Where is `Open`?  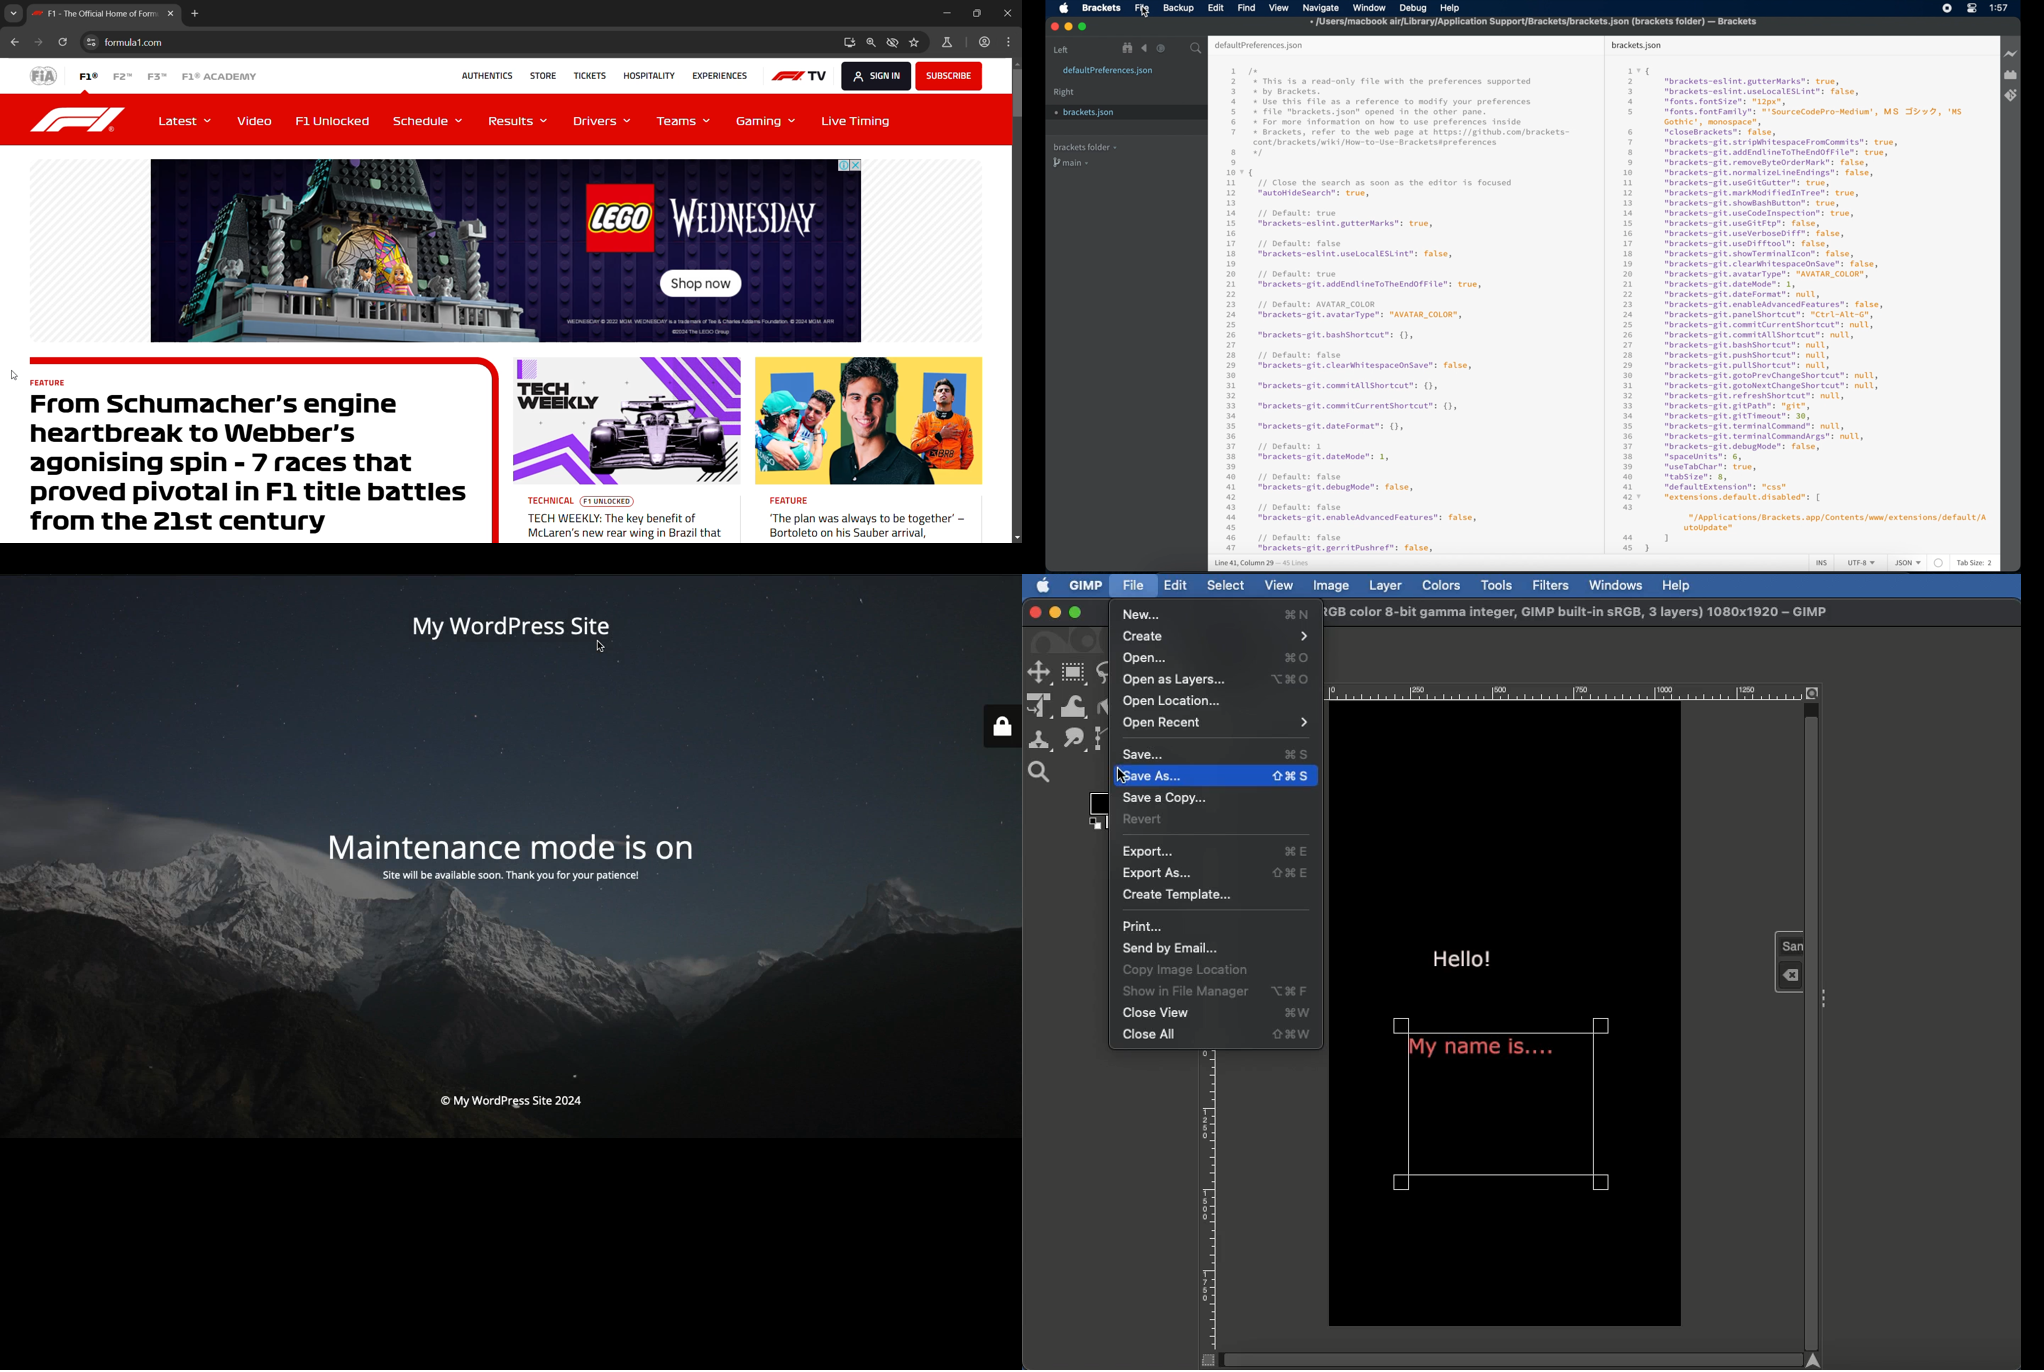 Open is located at coordinates (1219, 658).